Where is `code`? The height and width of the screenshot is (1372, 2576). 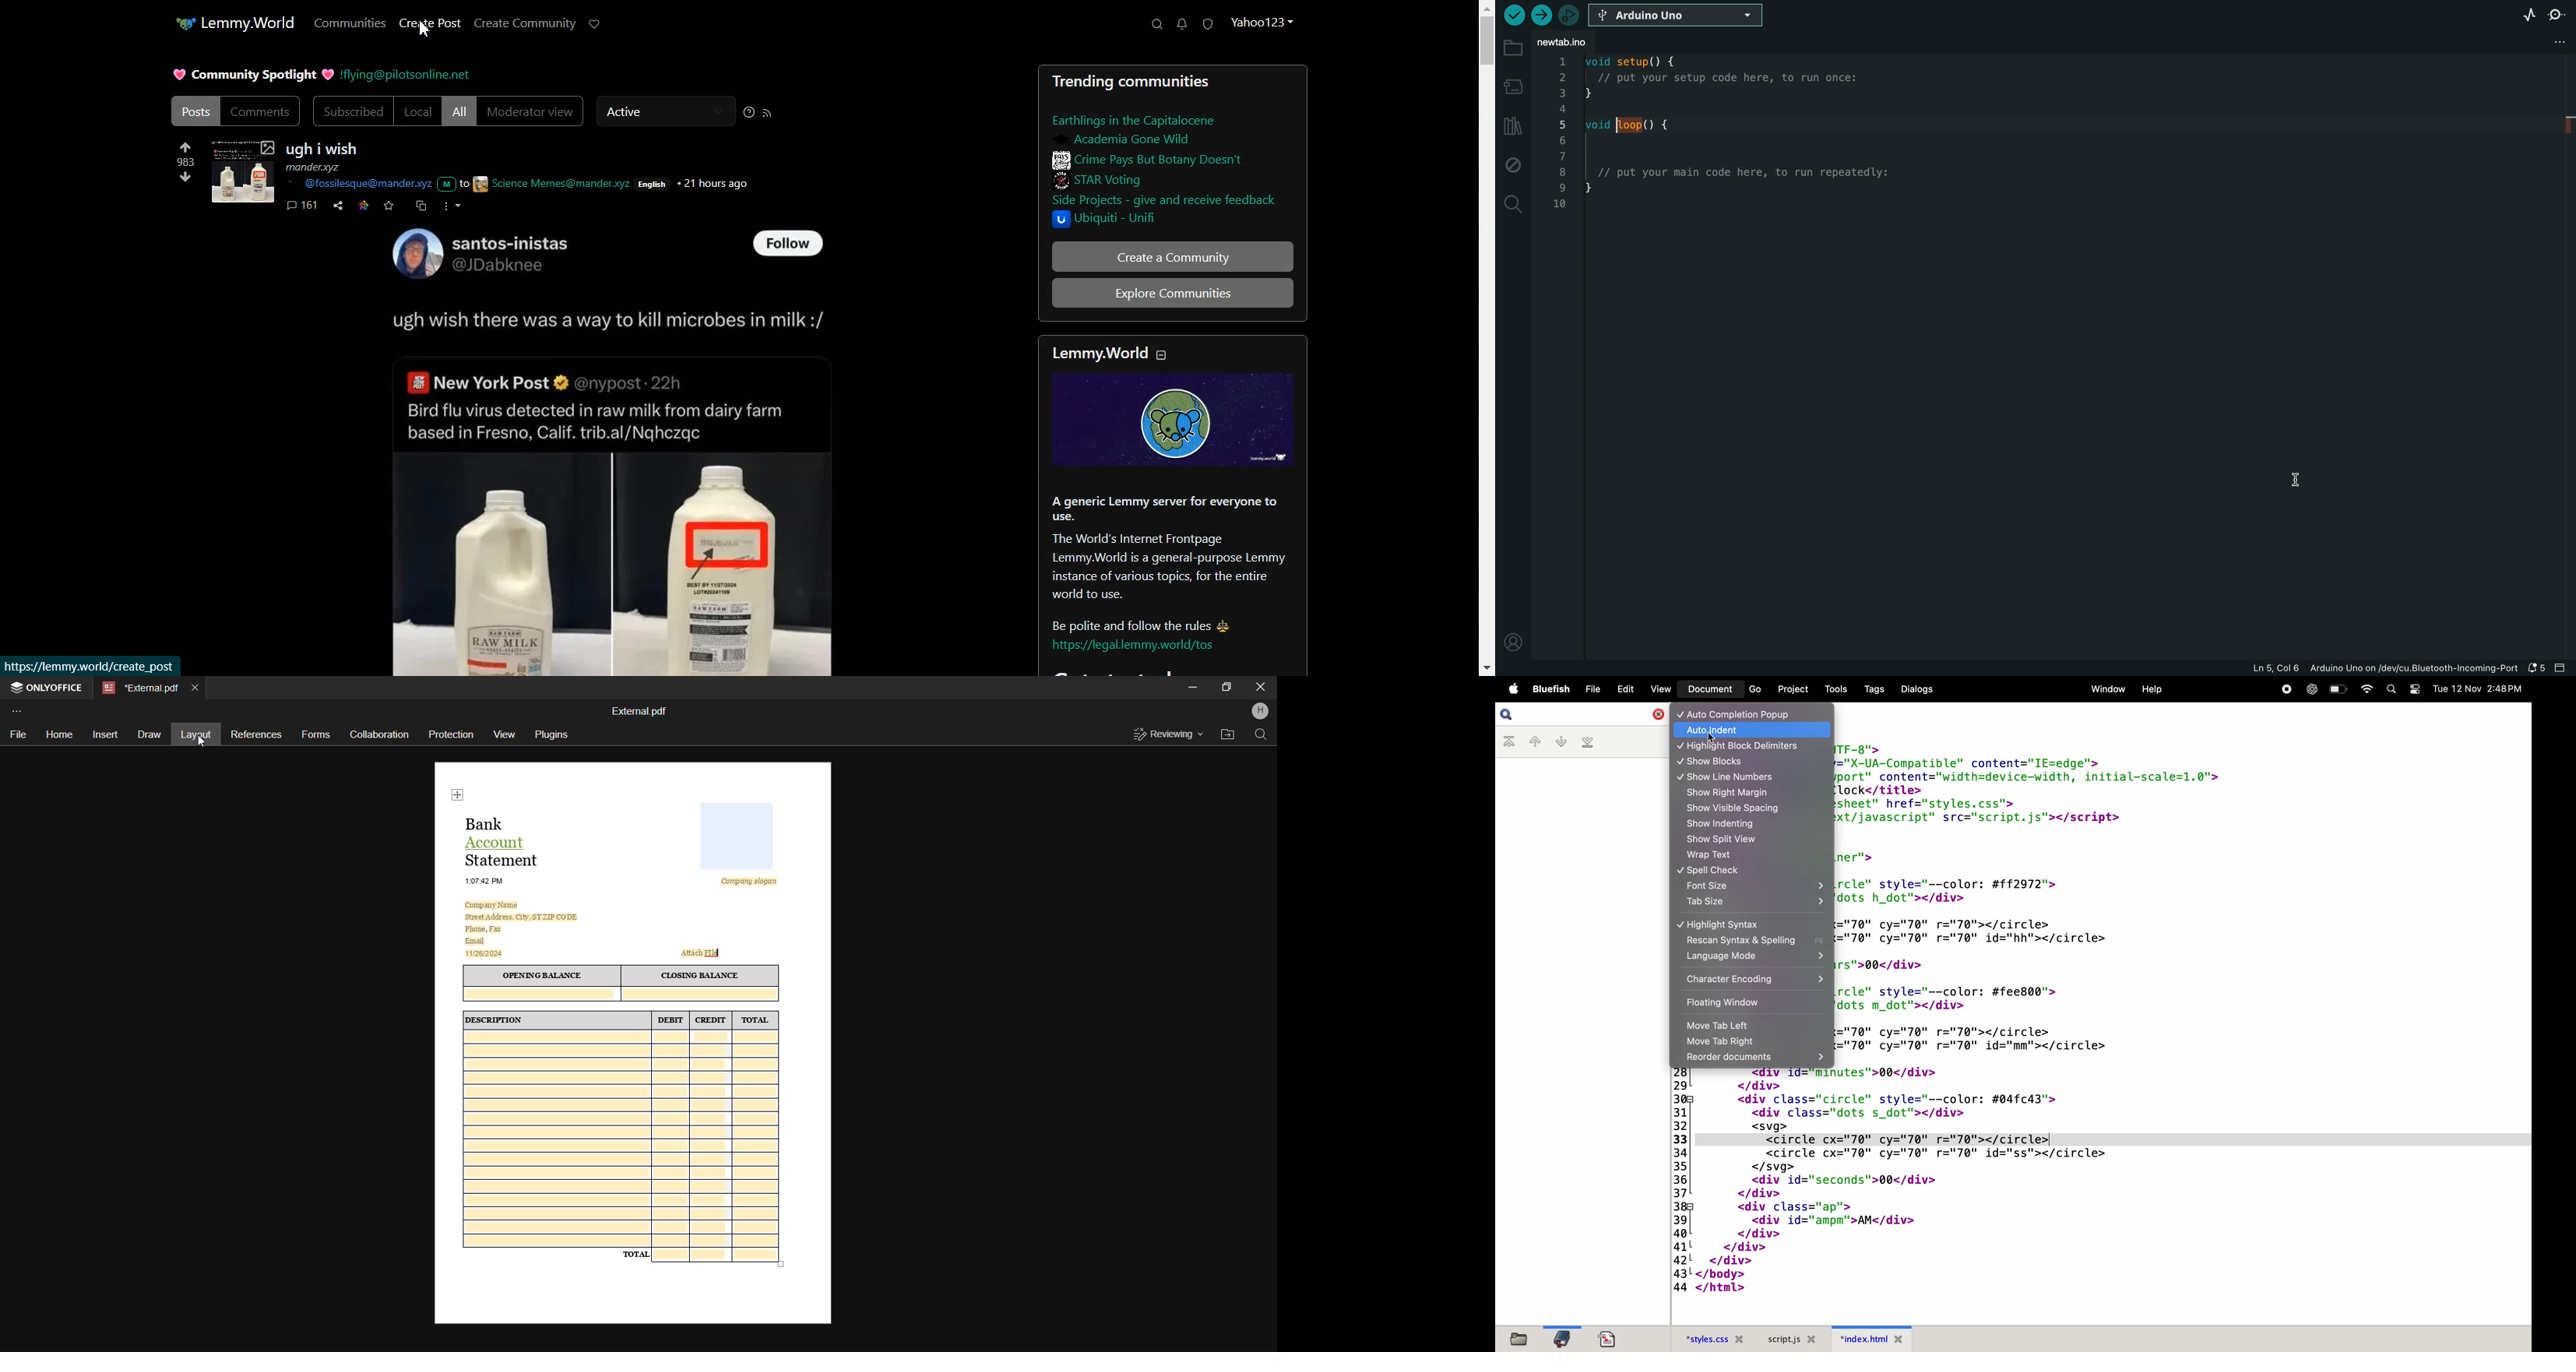 code is located at coordinates (1735, 137).